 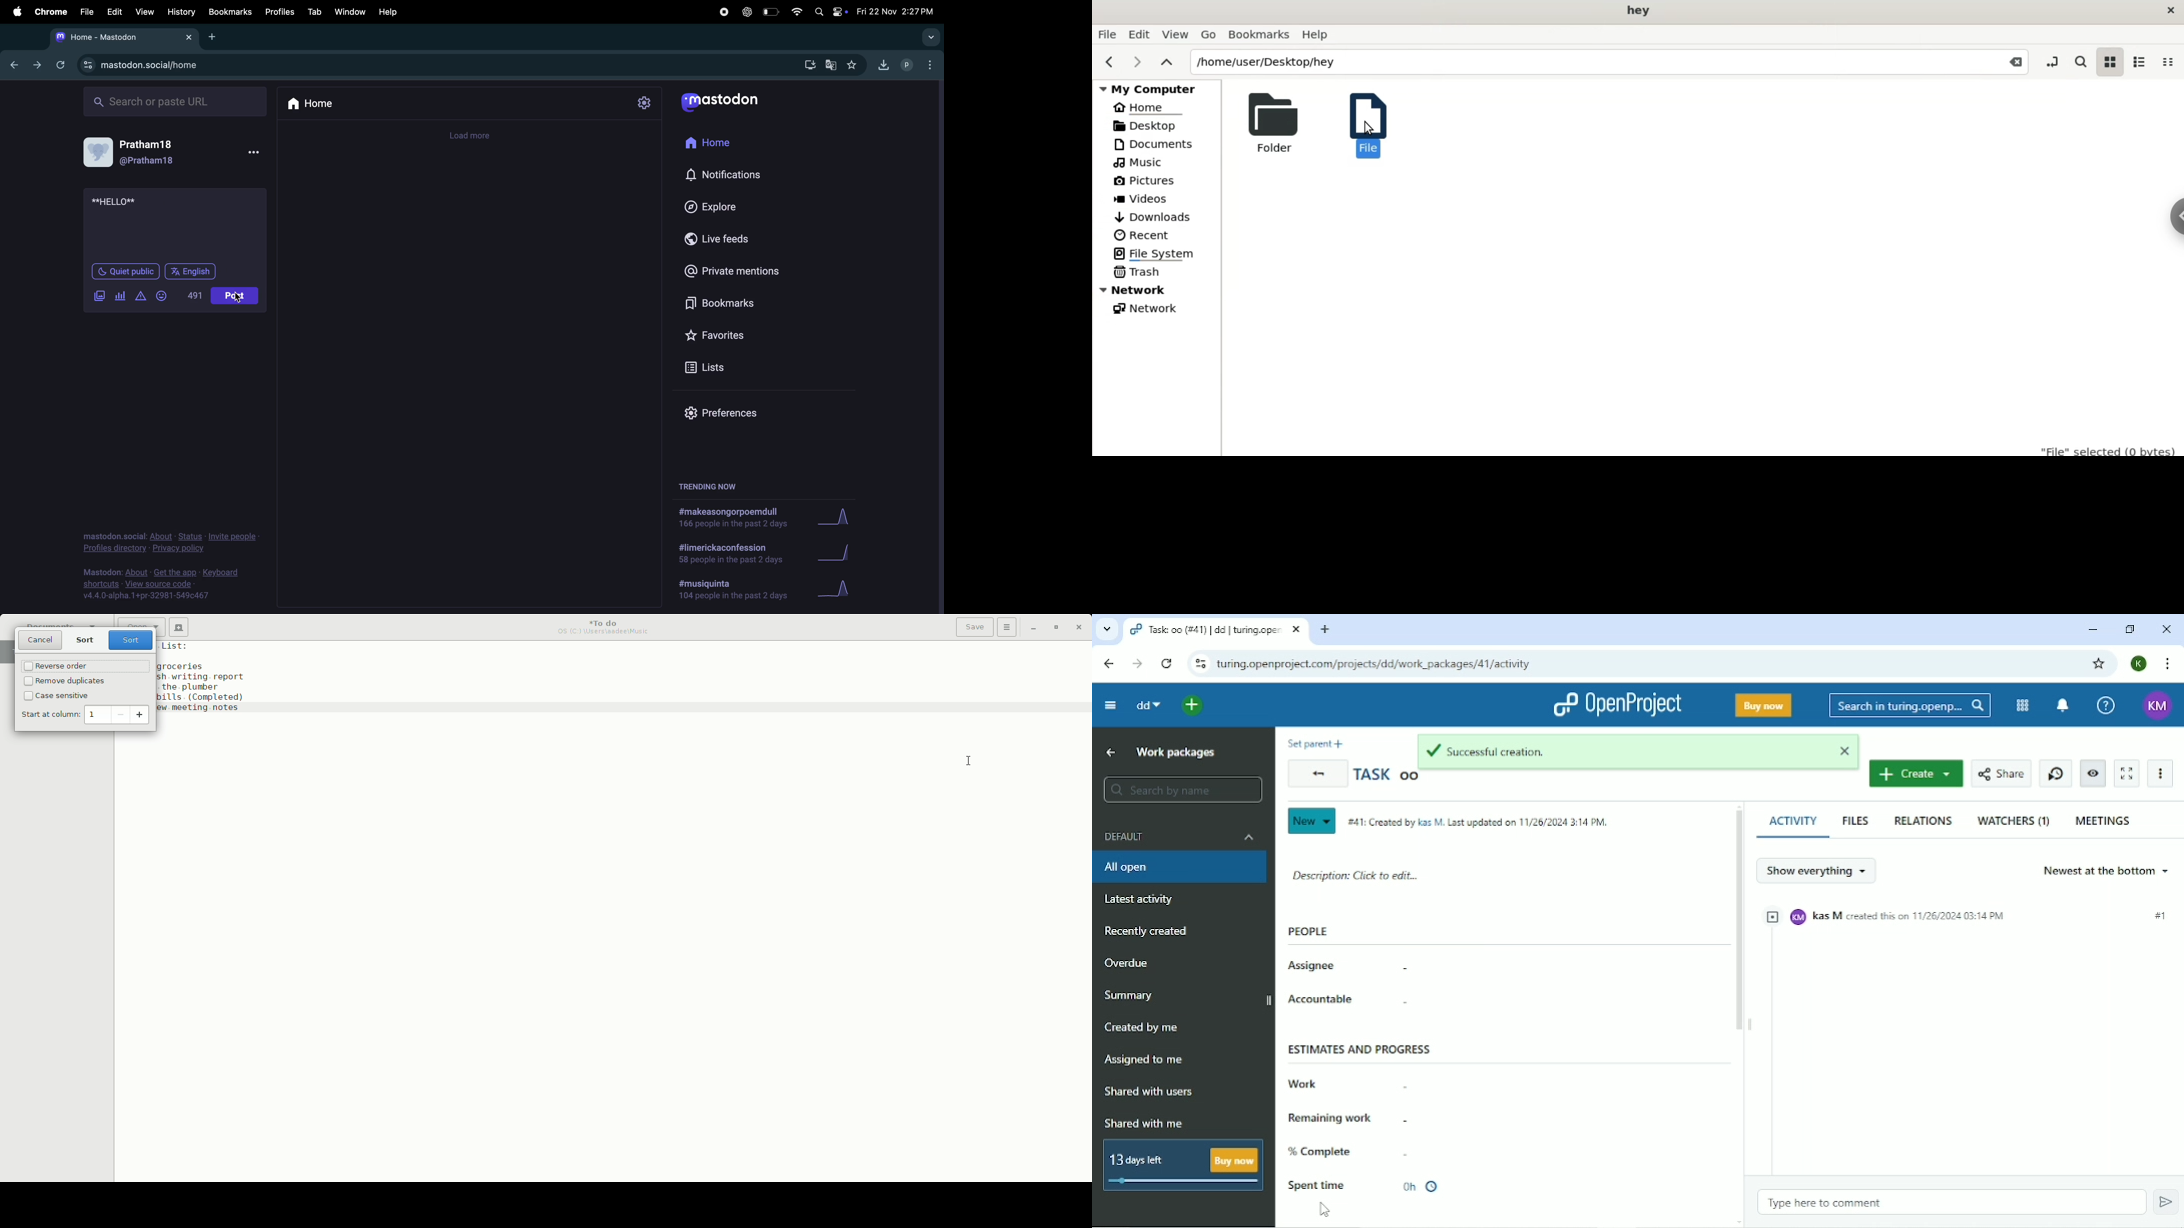 What do you see at coordinates (217, 37) in the screenshot?
I see `add` at bounding box center [217, 37].